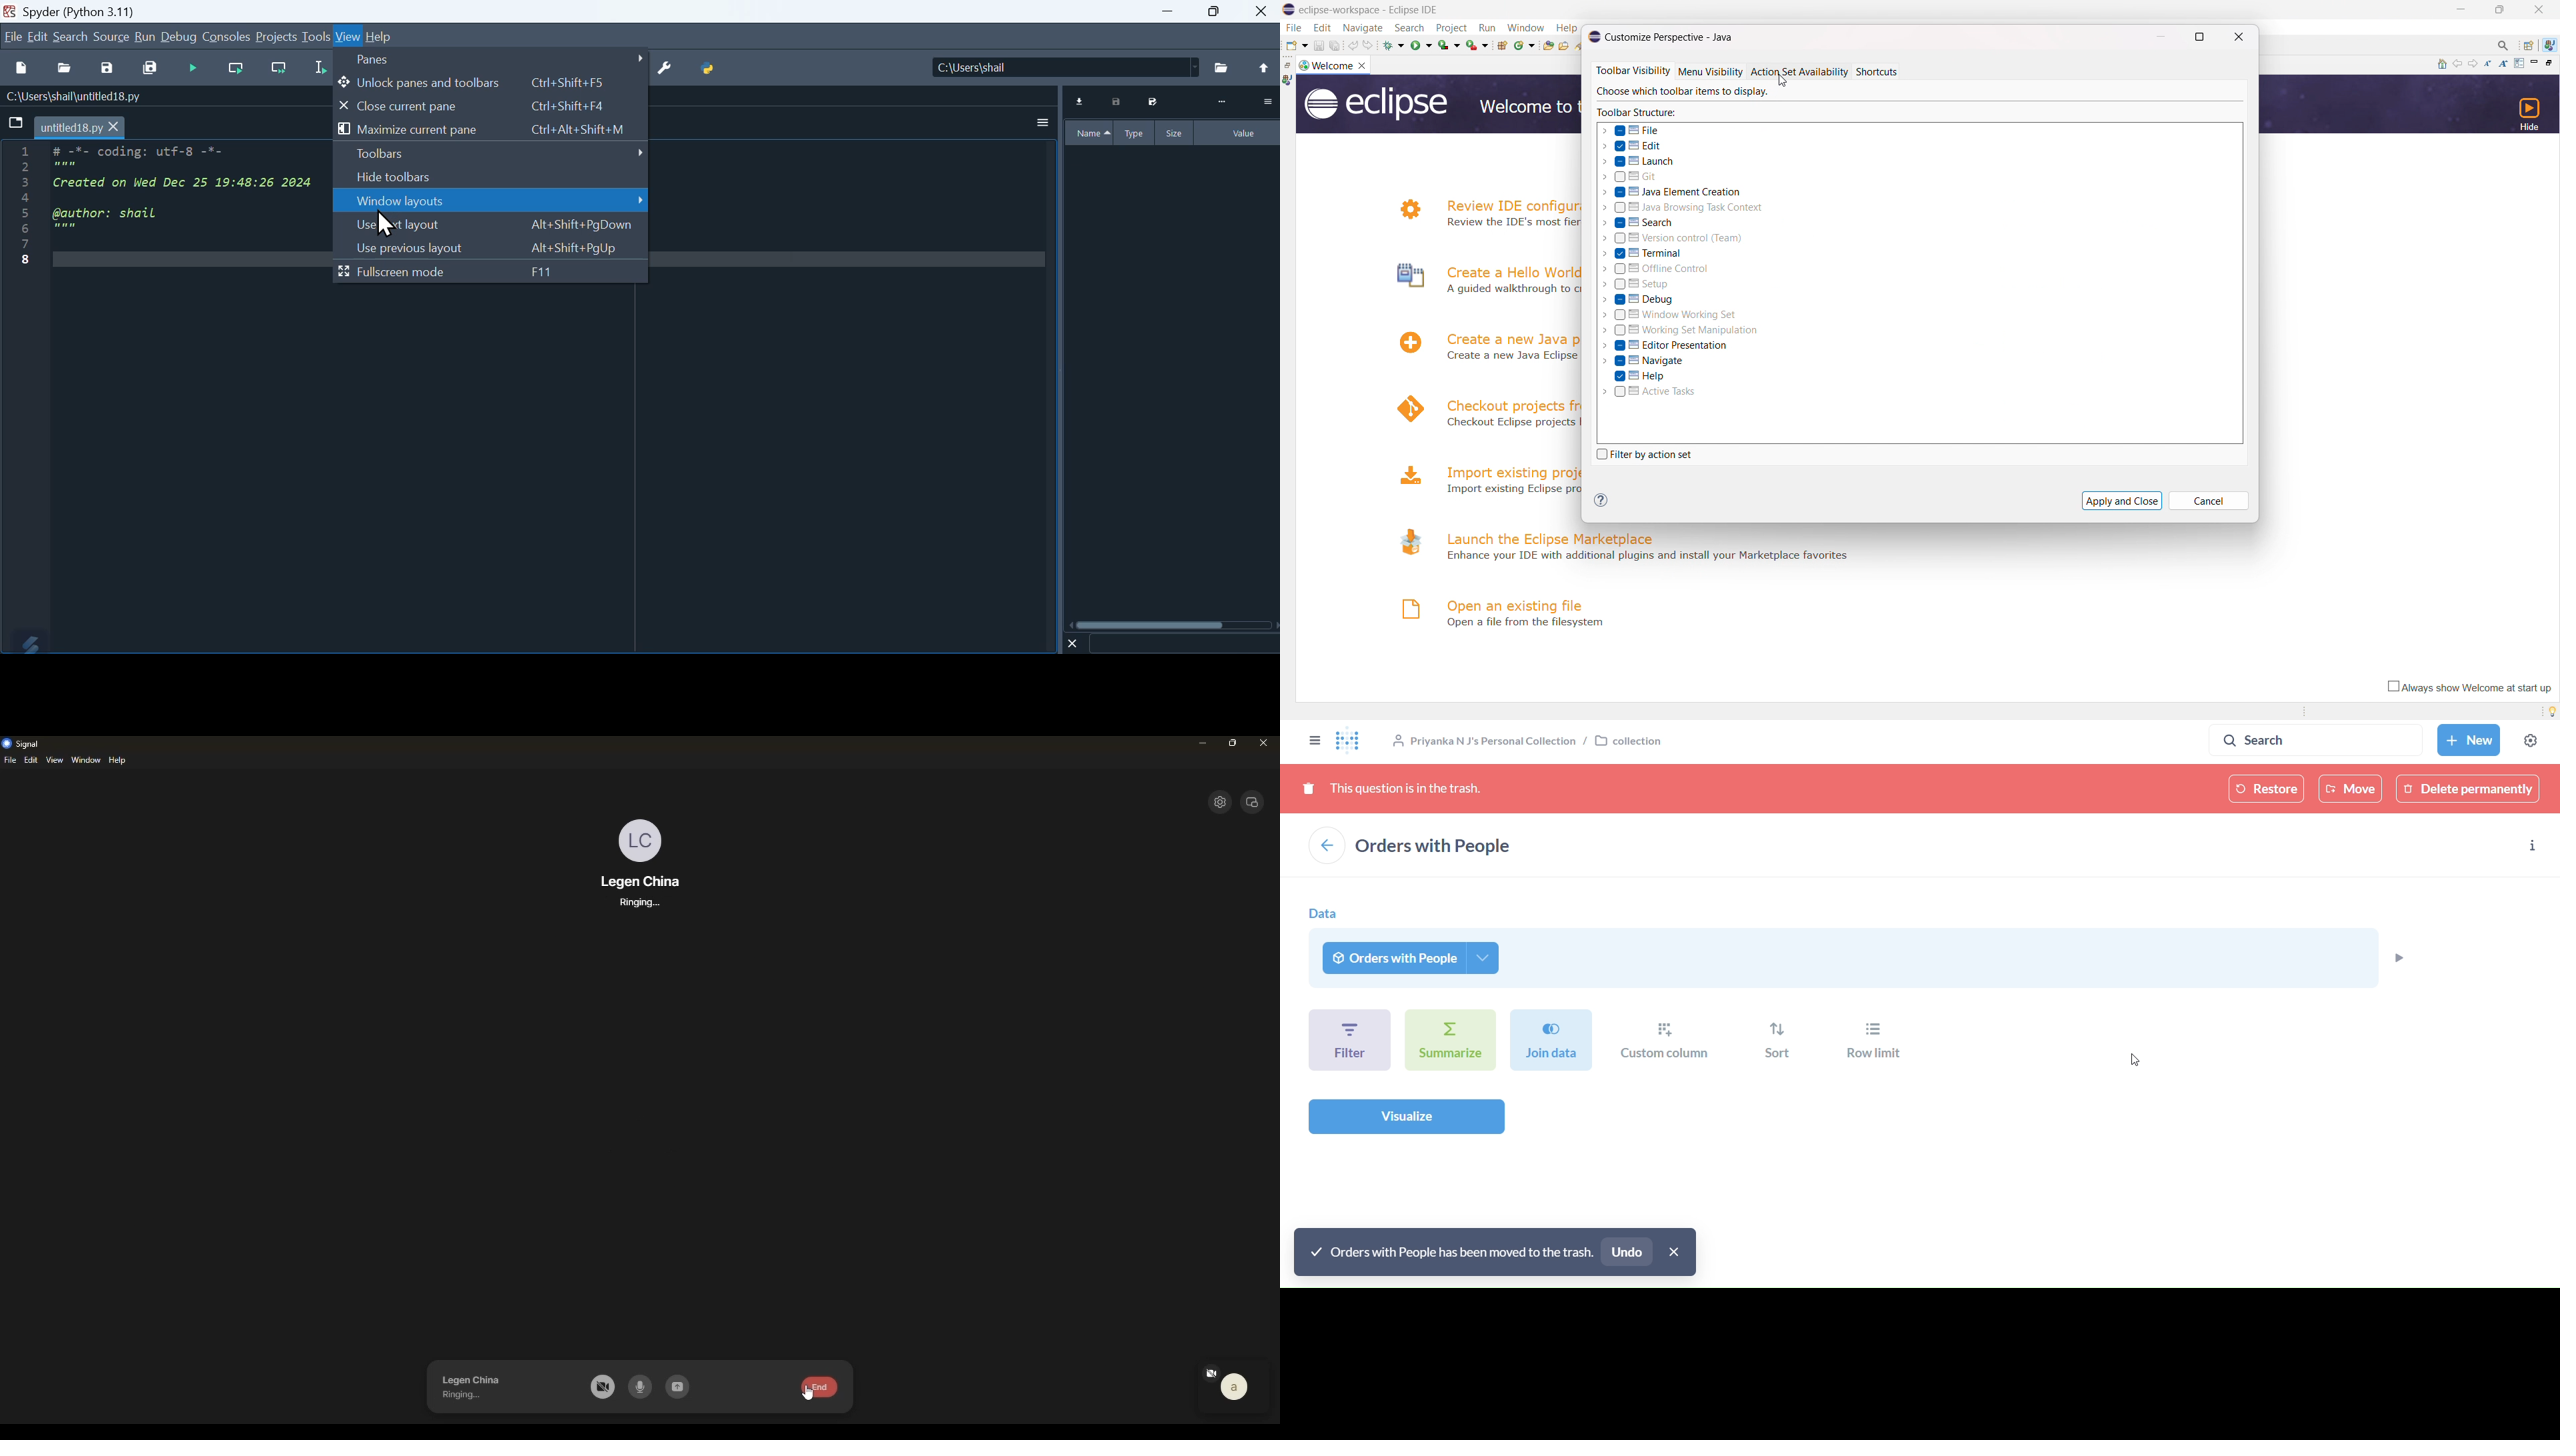 Image resolution: width=2576 pixels, height=1456 pixels. What do you see at coordinates (86, 760) in the screenshot?
I see `windows` at bounding box center [86, 760].